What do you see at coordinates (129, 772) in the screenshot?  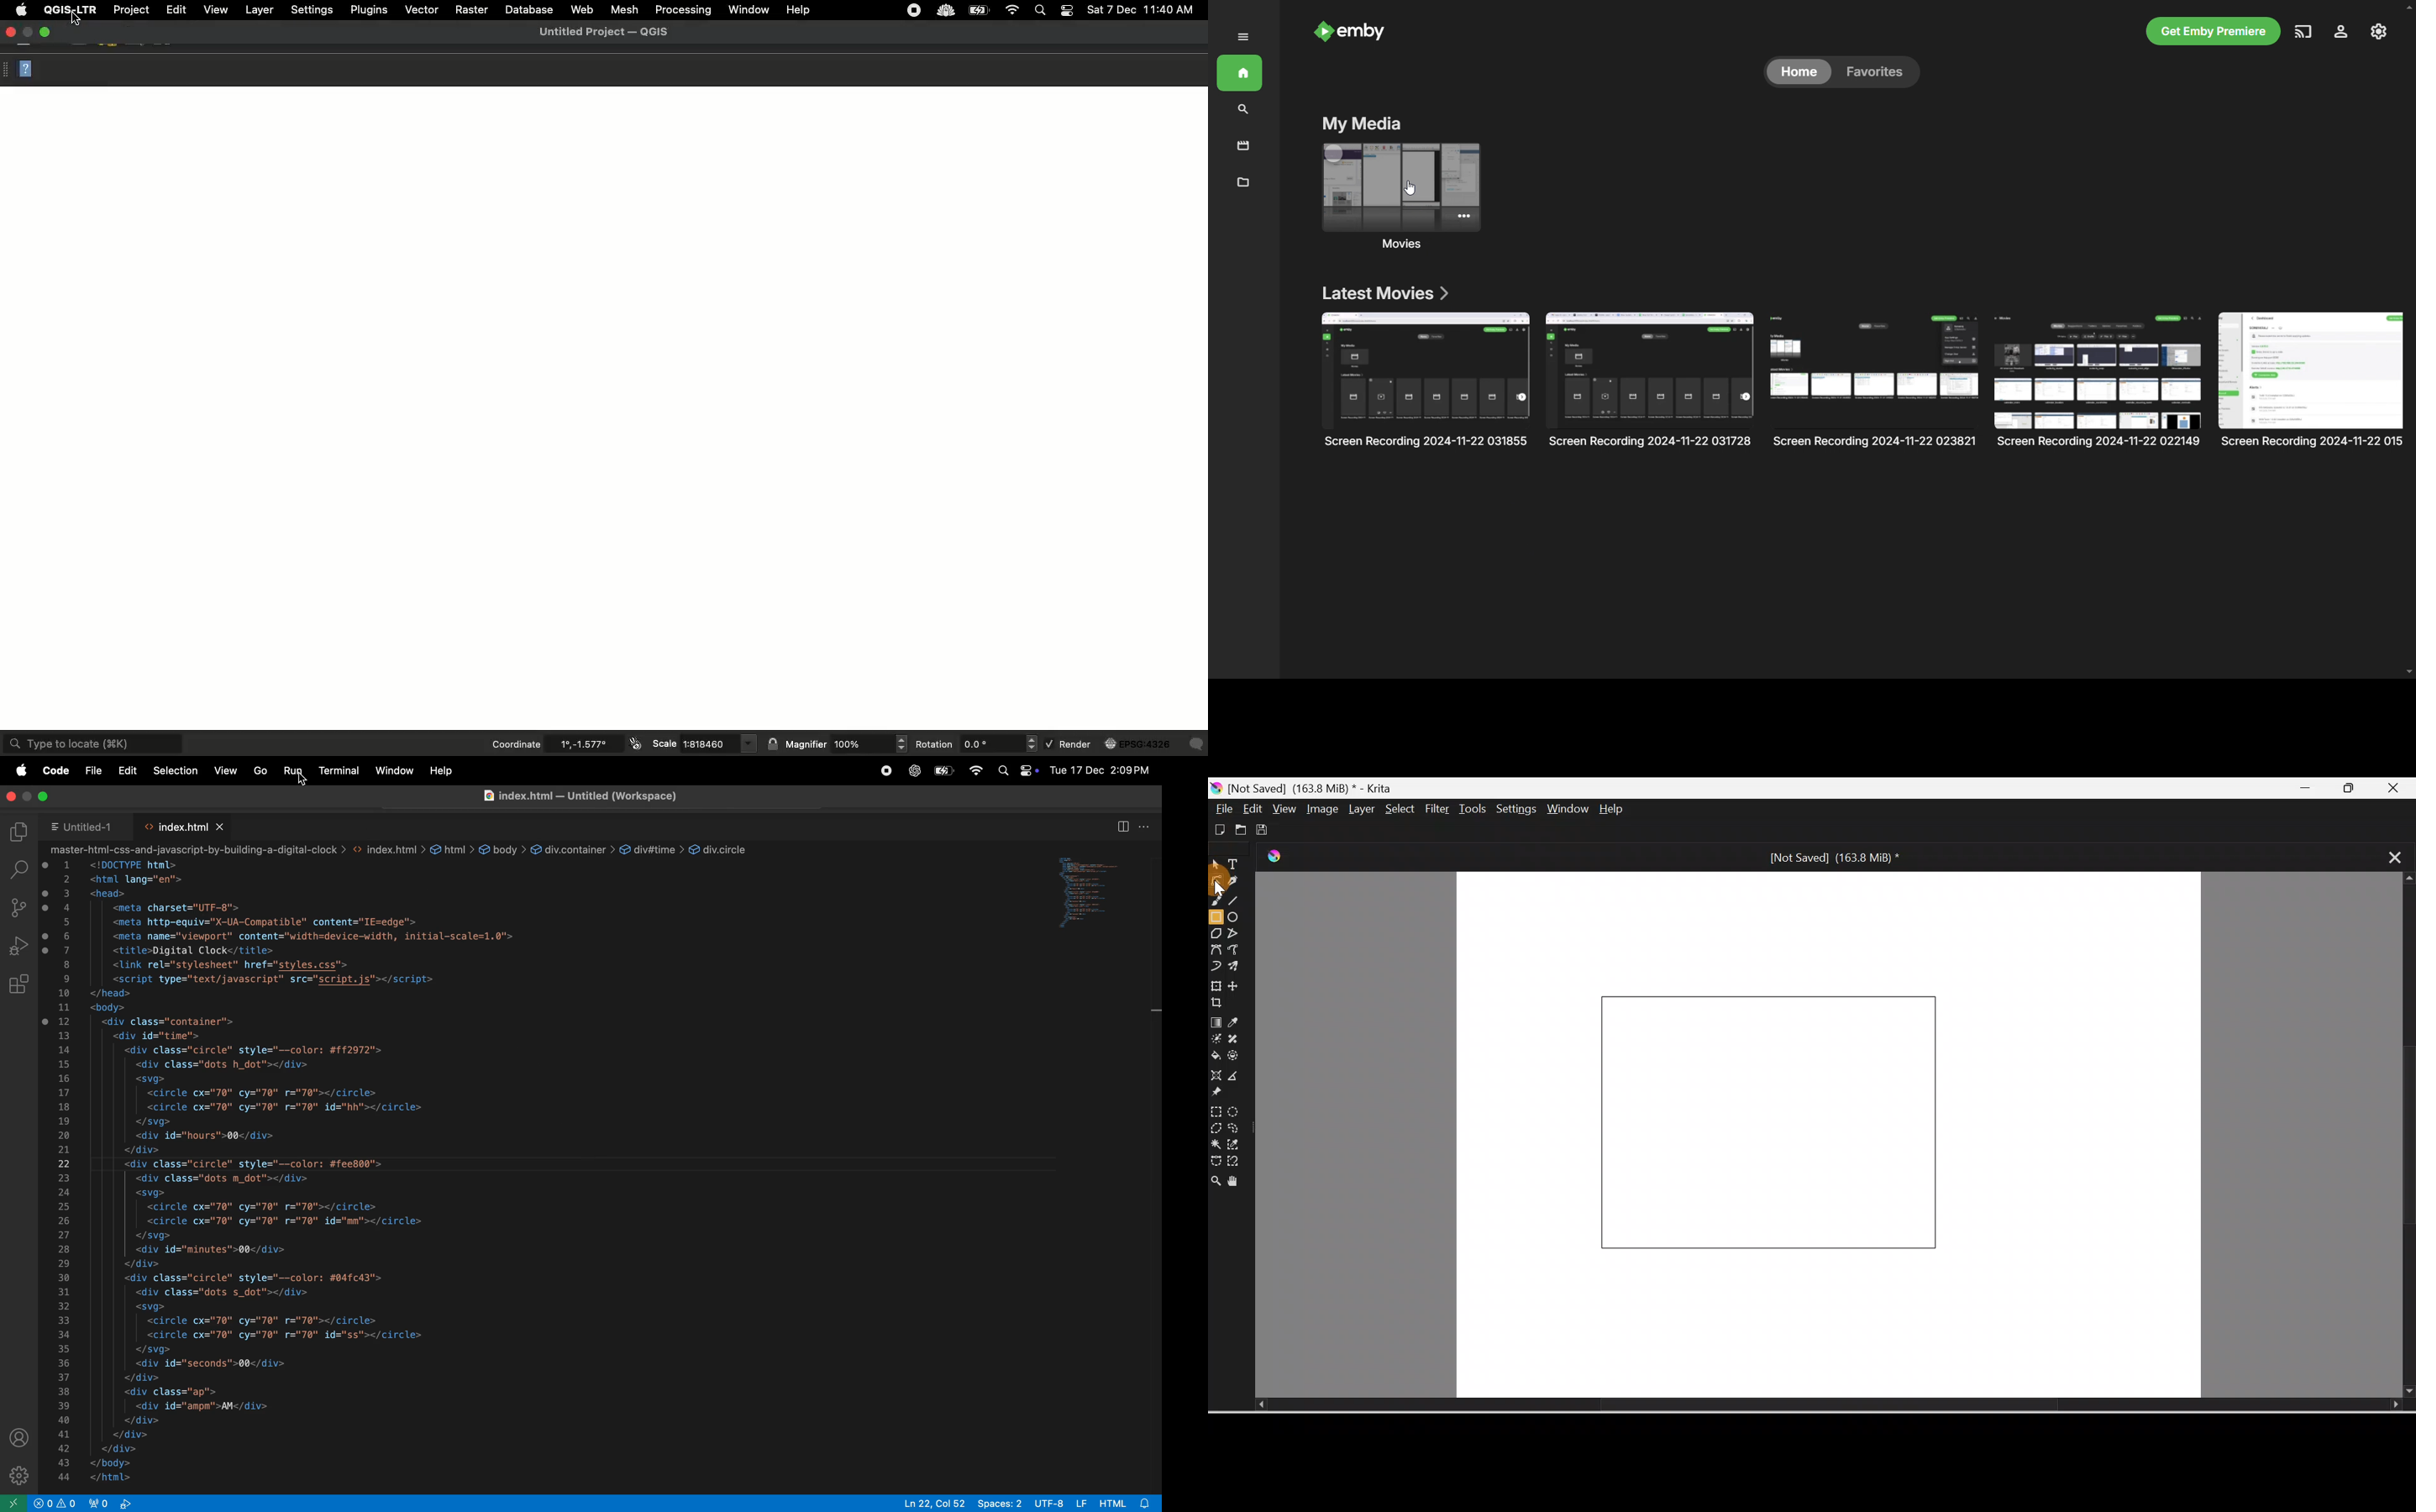 I see `edit` at bounding box center [129, 772].